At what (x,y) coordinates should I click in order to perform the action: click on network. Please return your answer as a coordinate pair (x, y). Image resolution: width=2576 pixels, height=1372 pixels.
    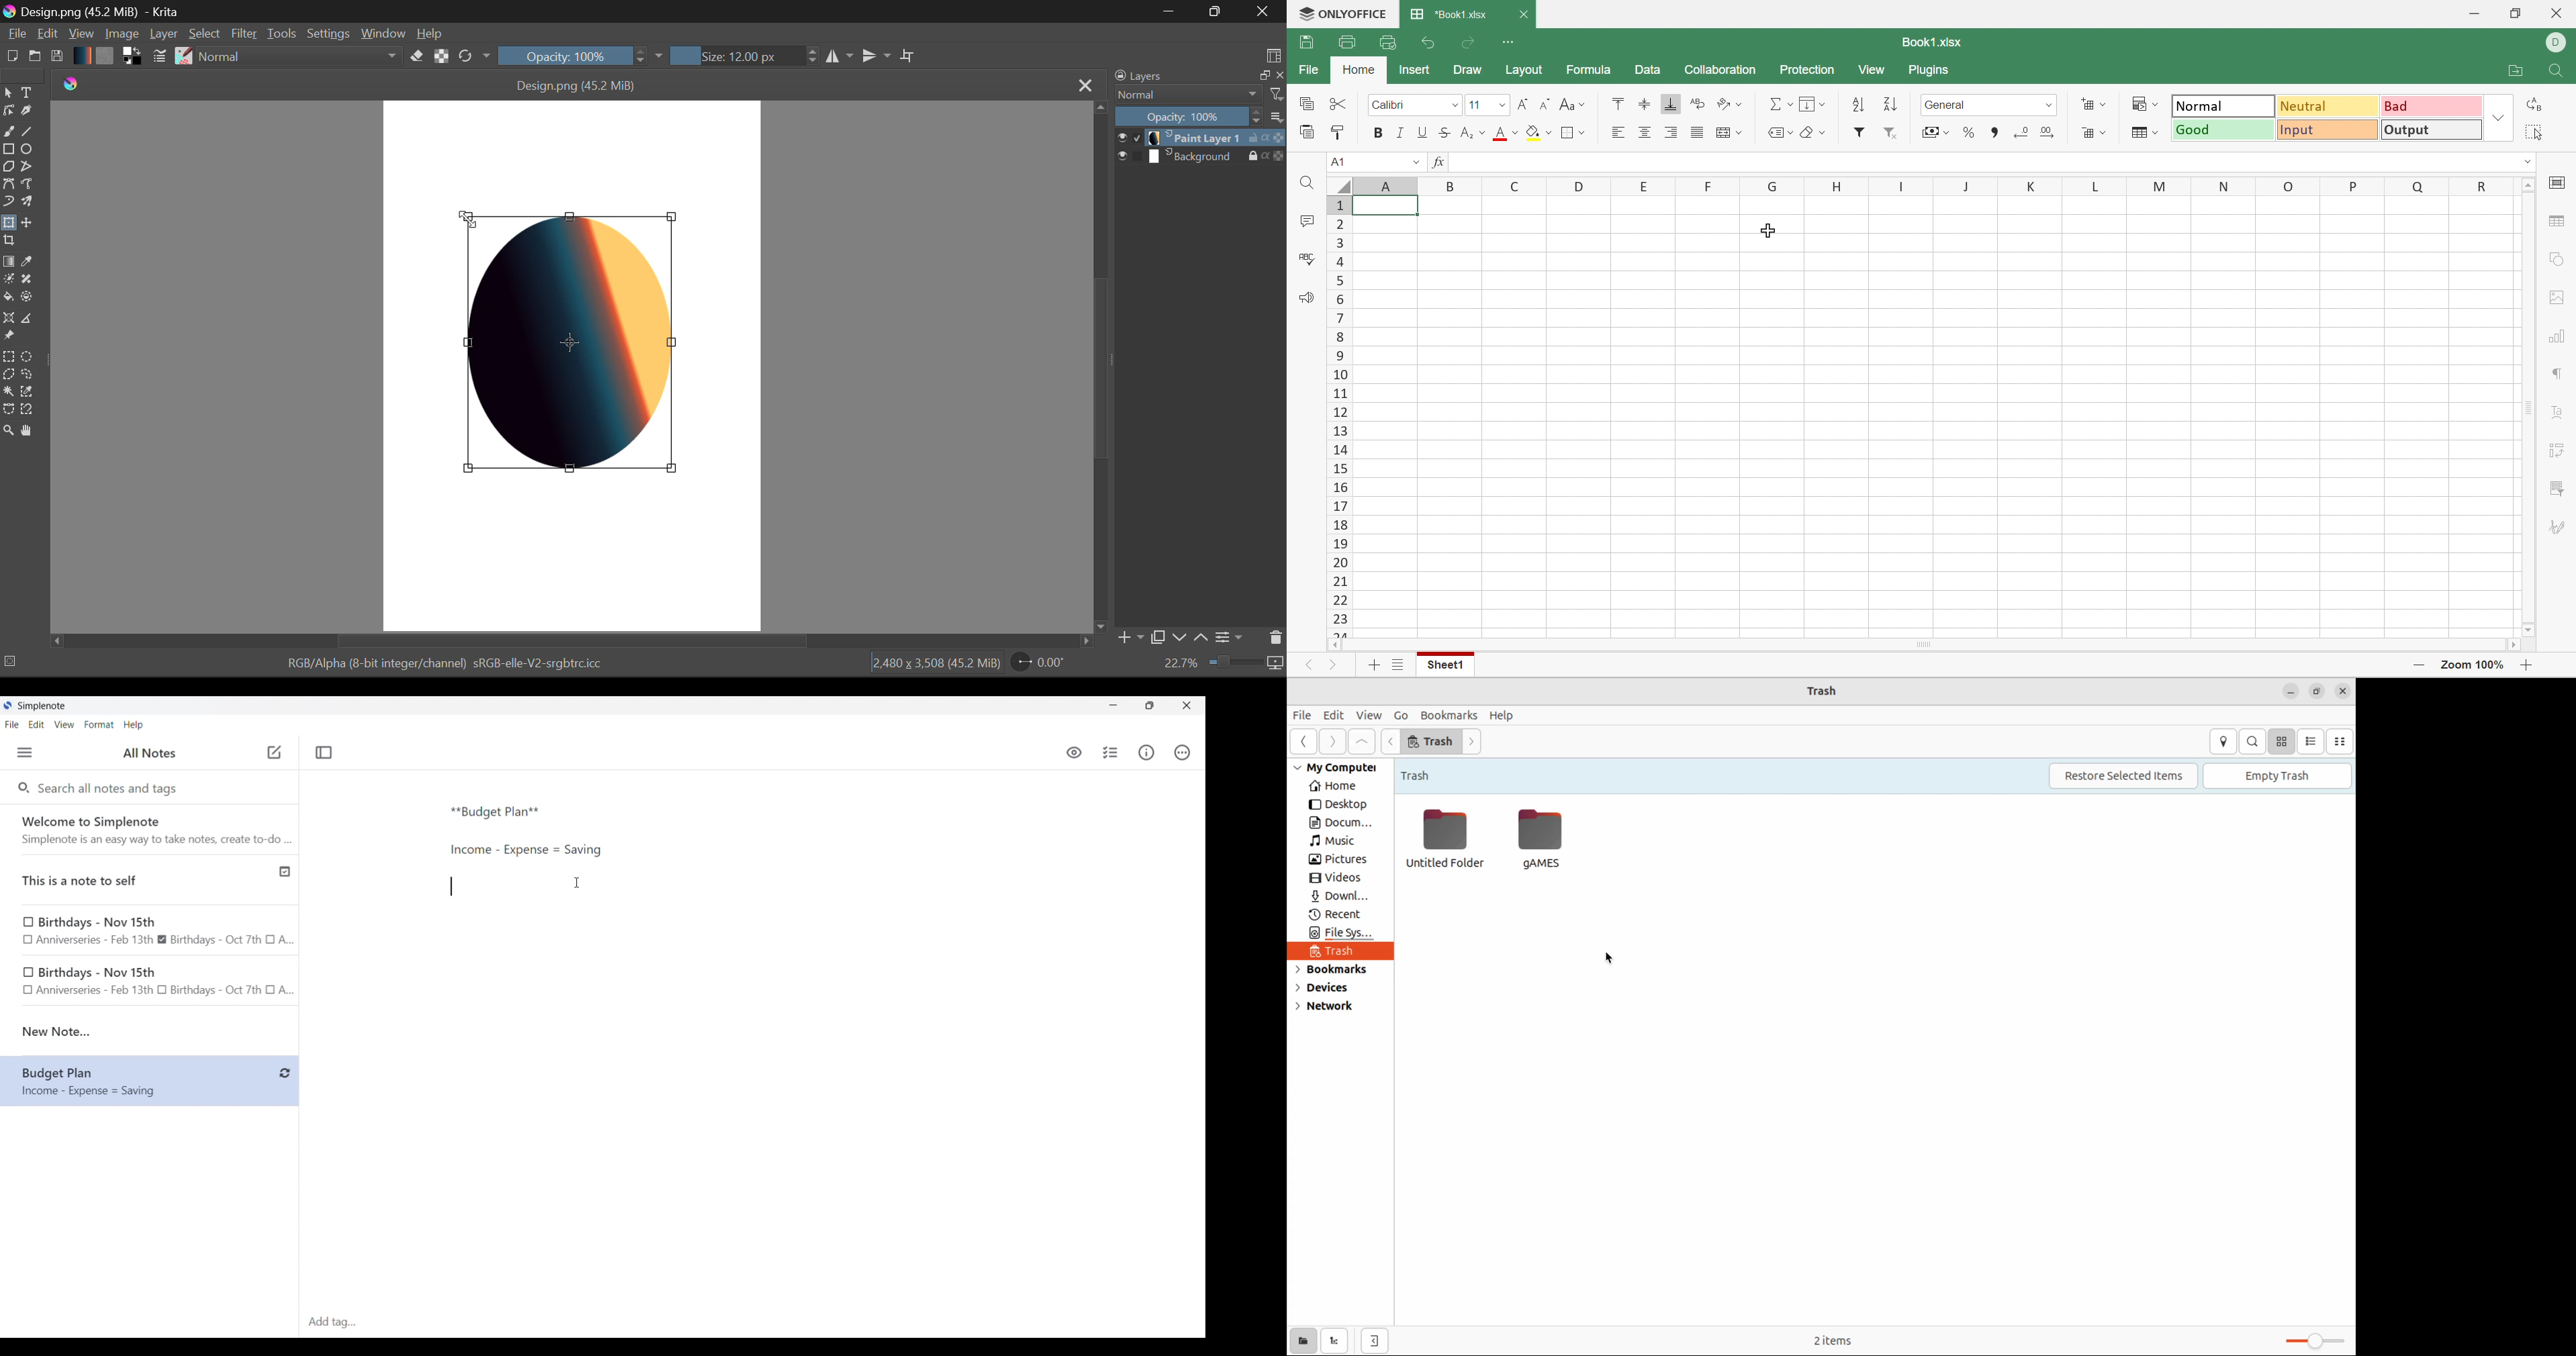
    Looking at the image, I should click on (1331, 1010).